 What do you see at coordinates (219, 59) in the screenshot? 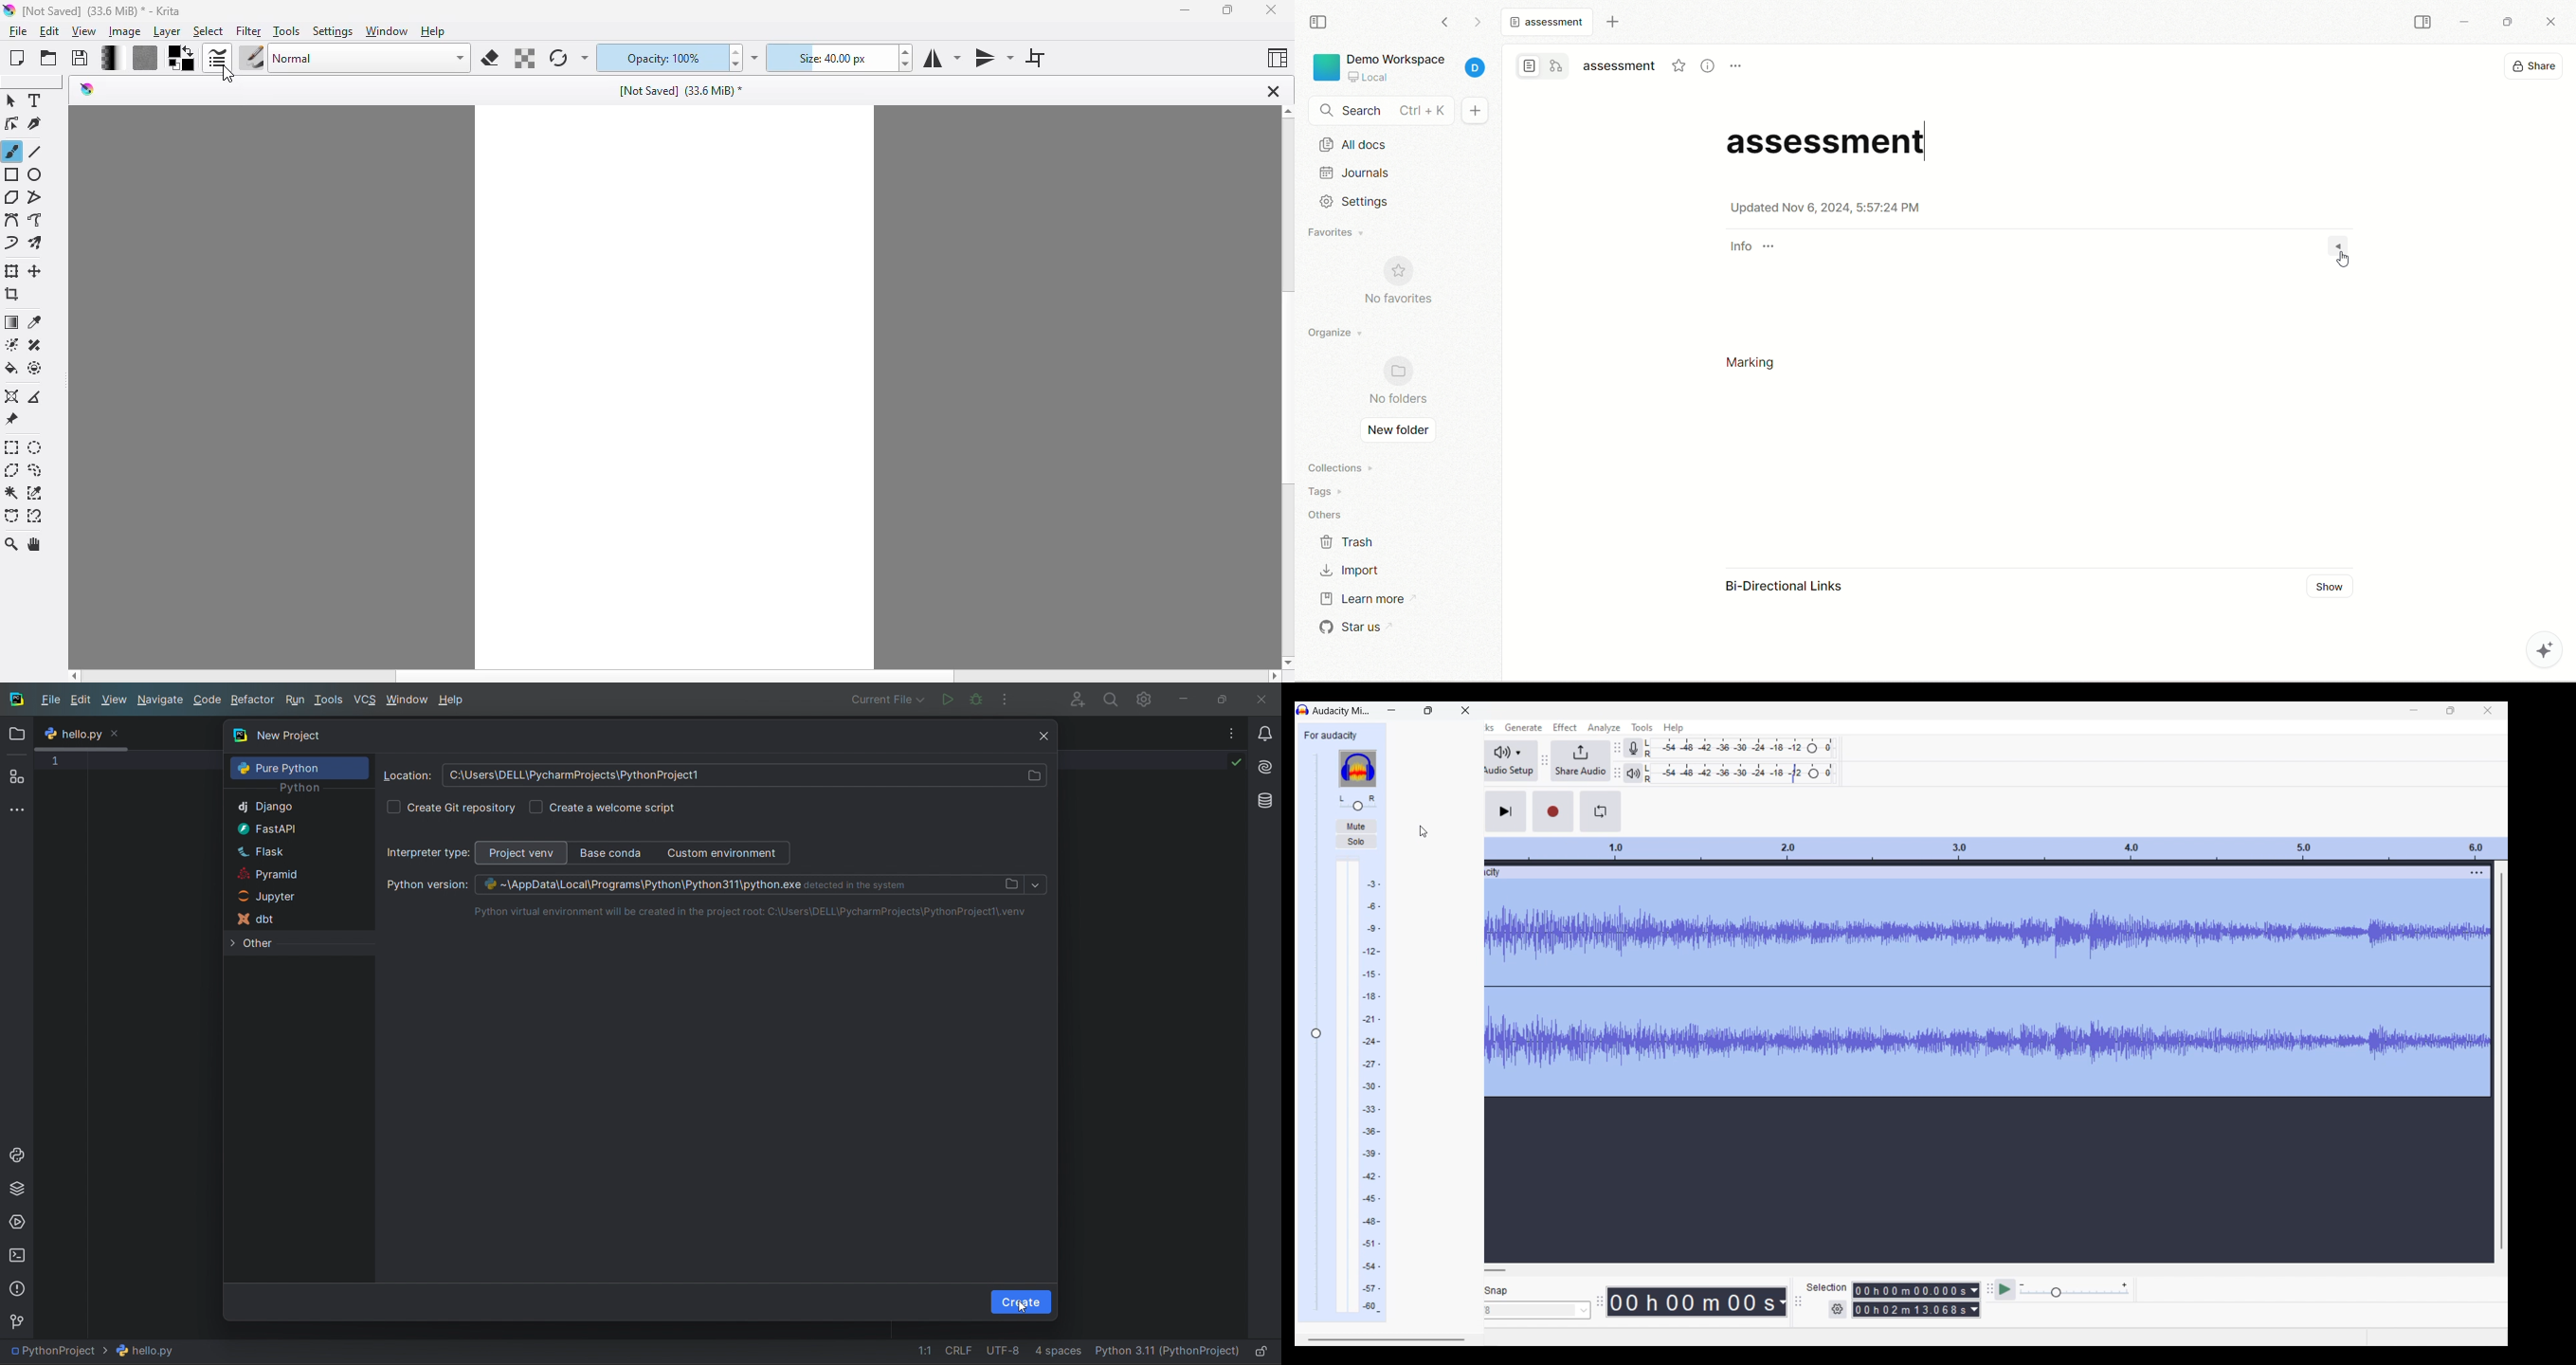
I see `edit brush settings` at bounding box center [219, 59].